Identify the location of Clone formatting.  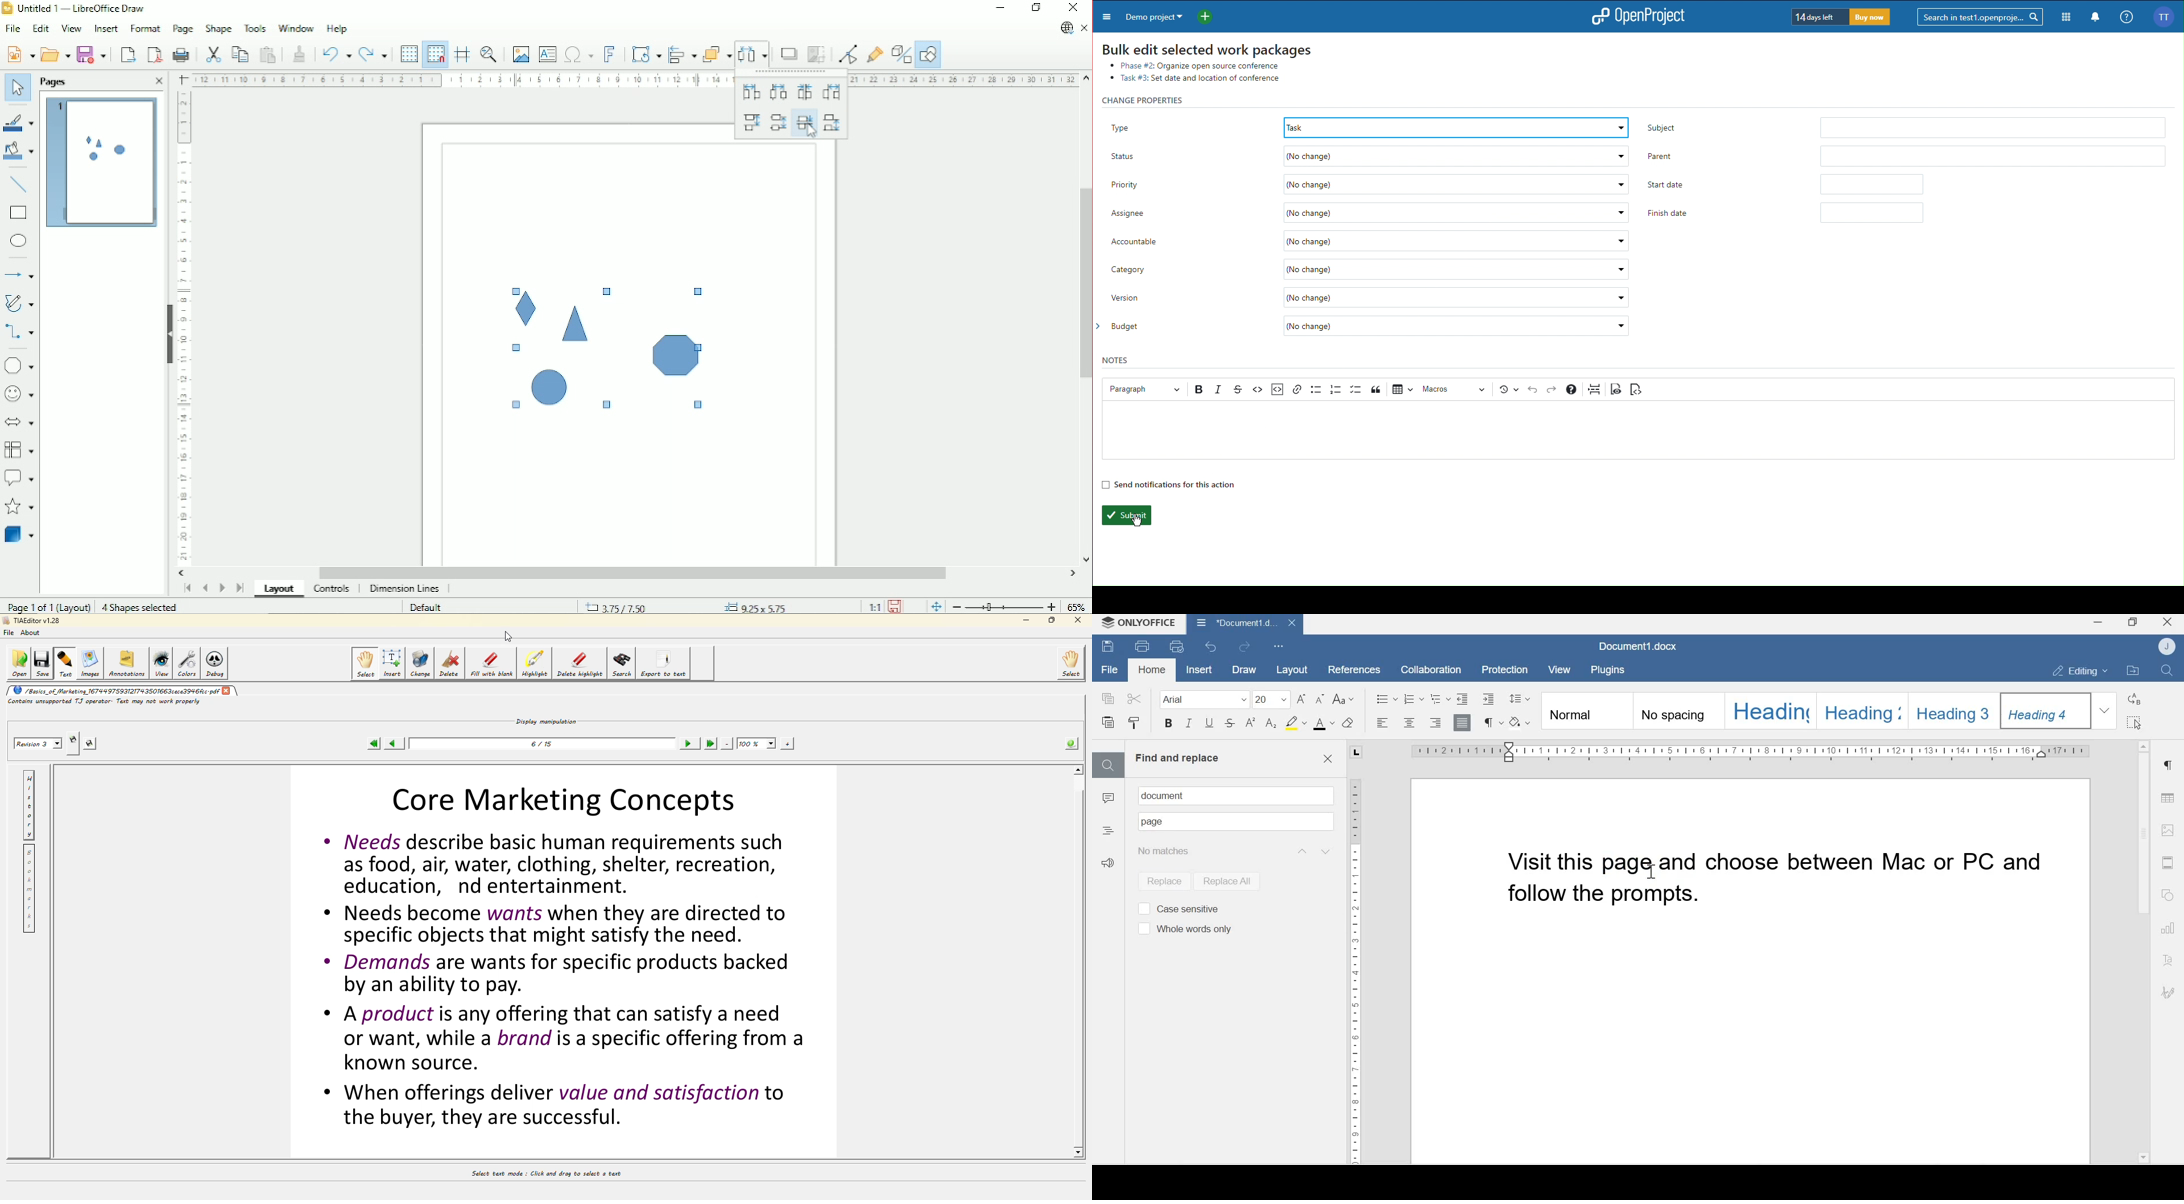
(300, 53).